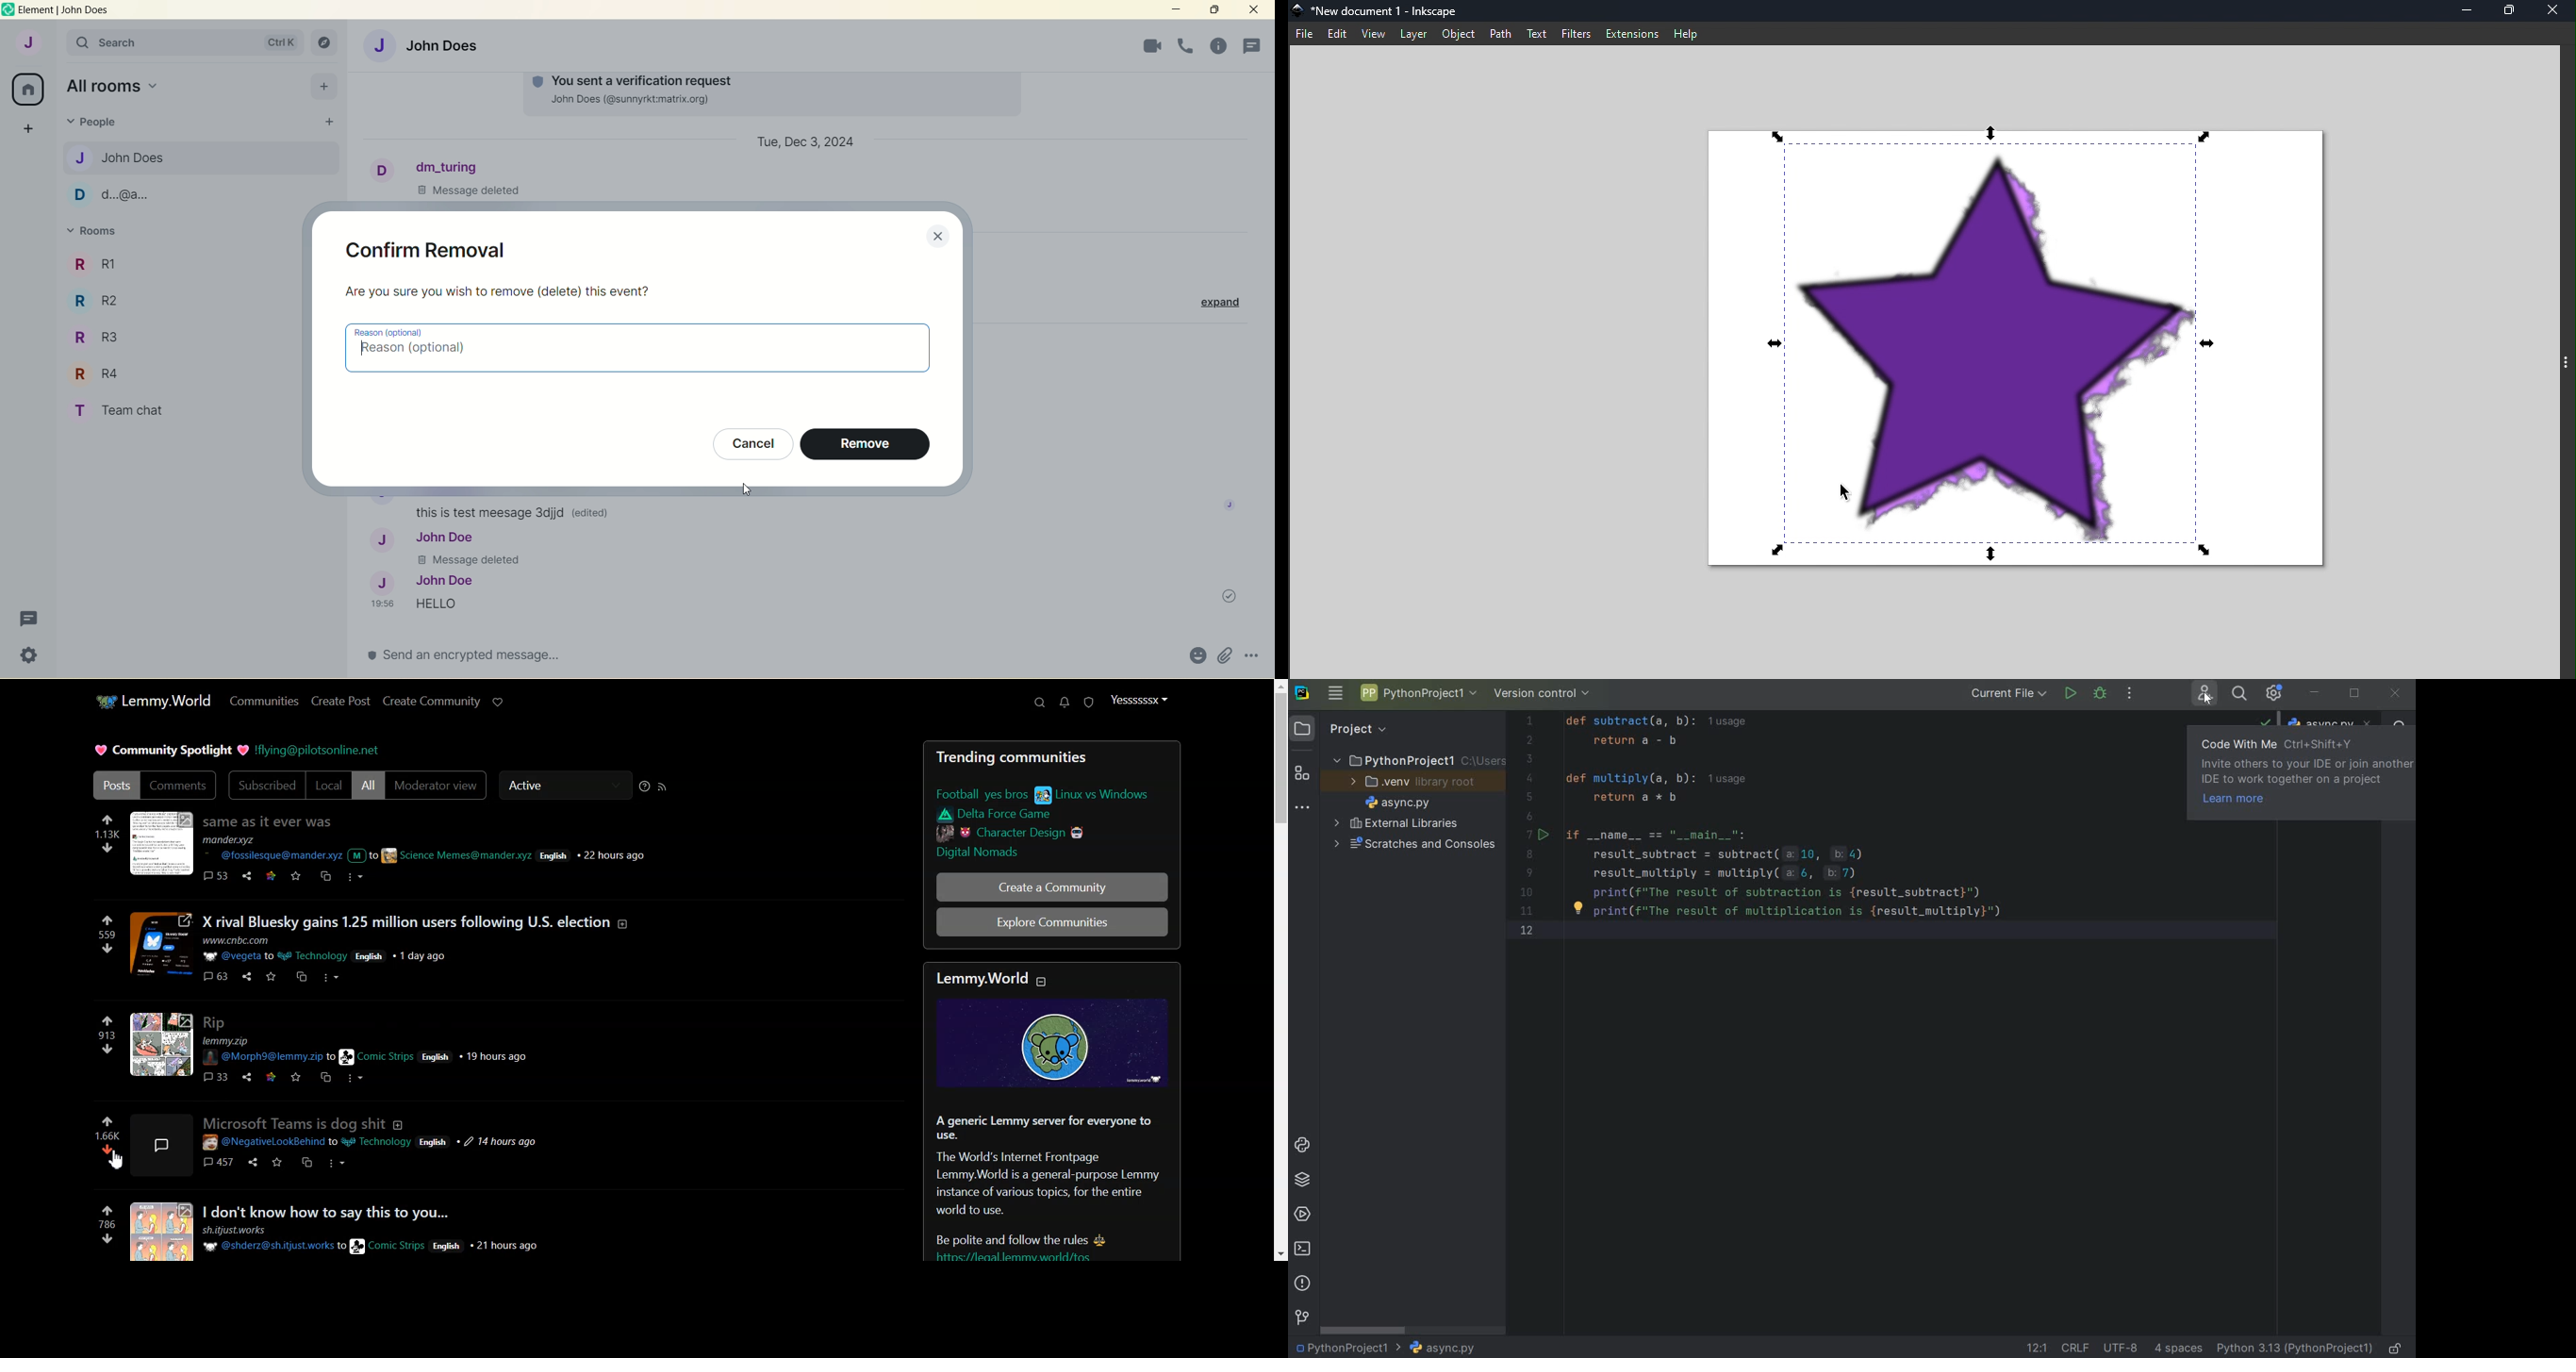 The height and width of the screenshot is (1372, 2576). Describe the element at coordinates (1303, 694) in the screenshot. I see `SYSTEM LOGO` at that location.